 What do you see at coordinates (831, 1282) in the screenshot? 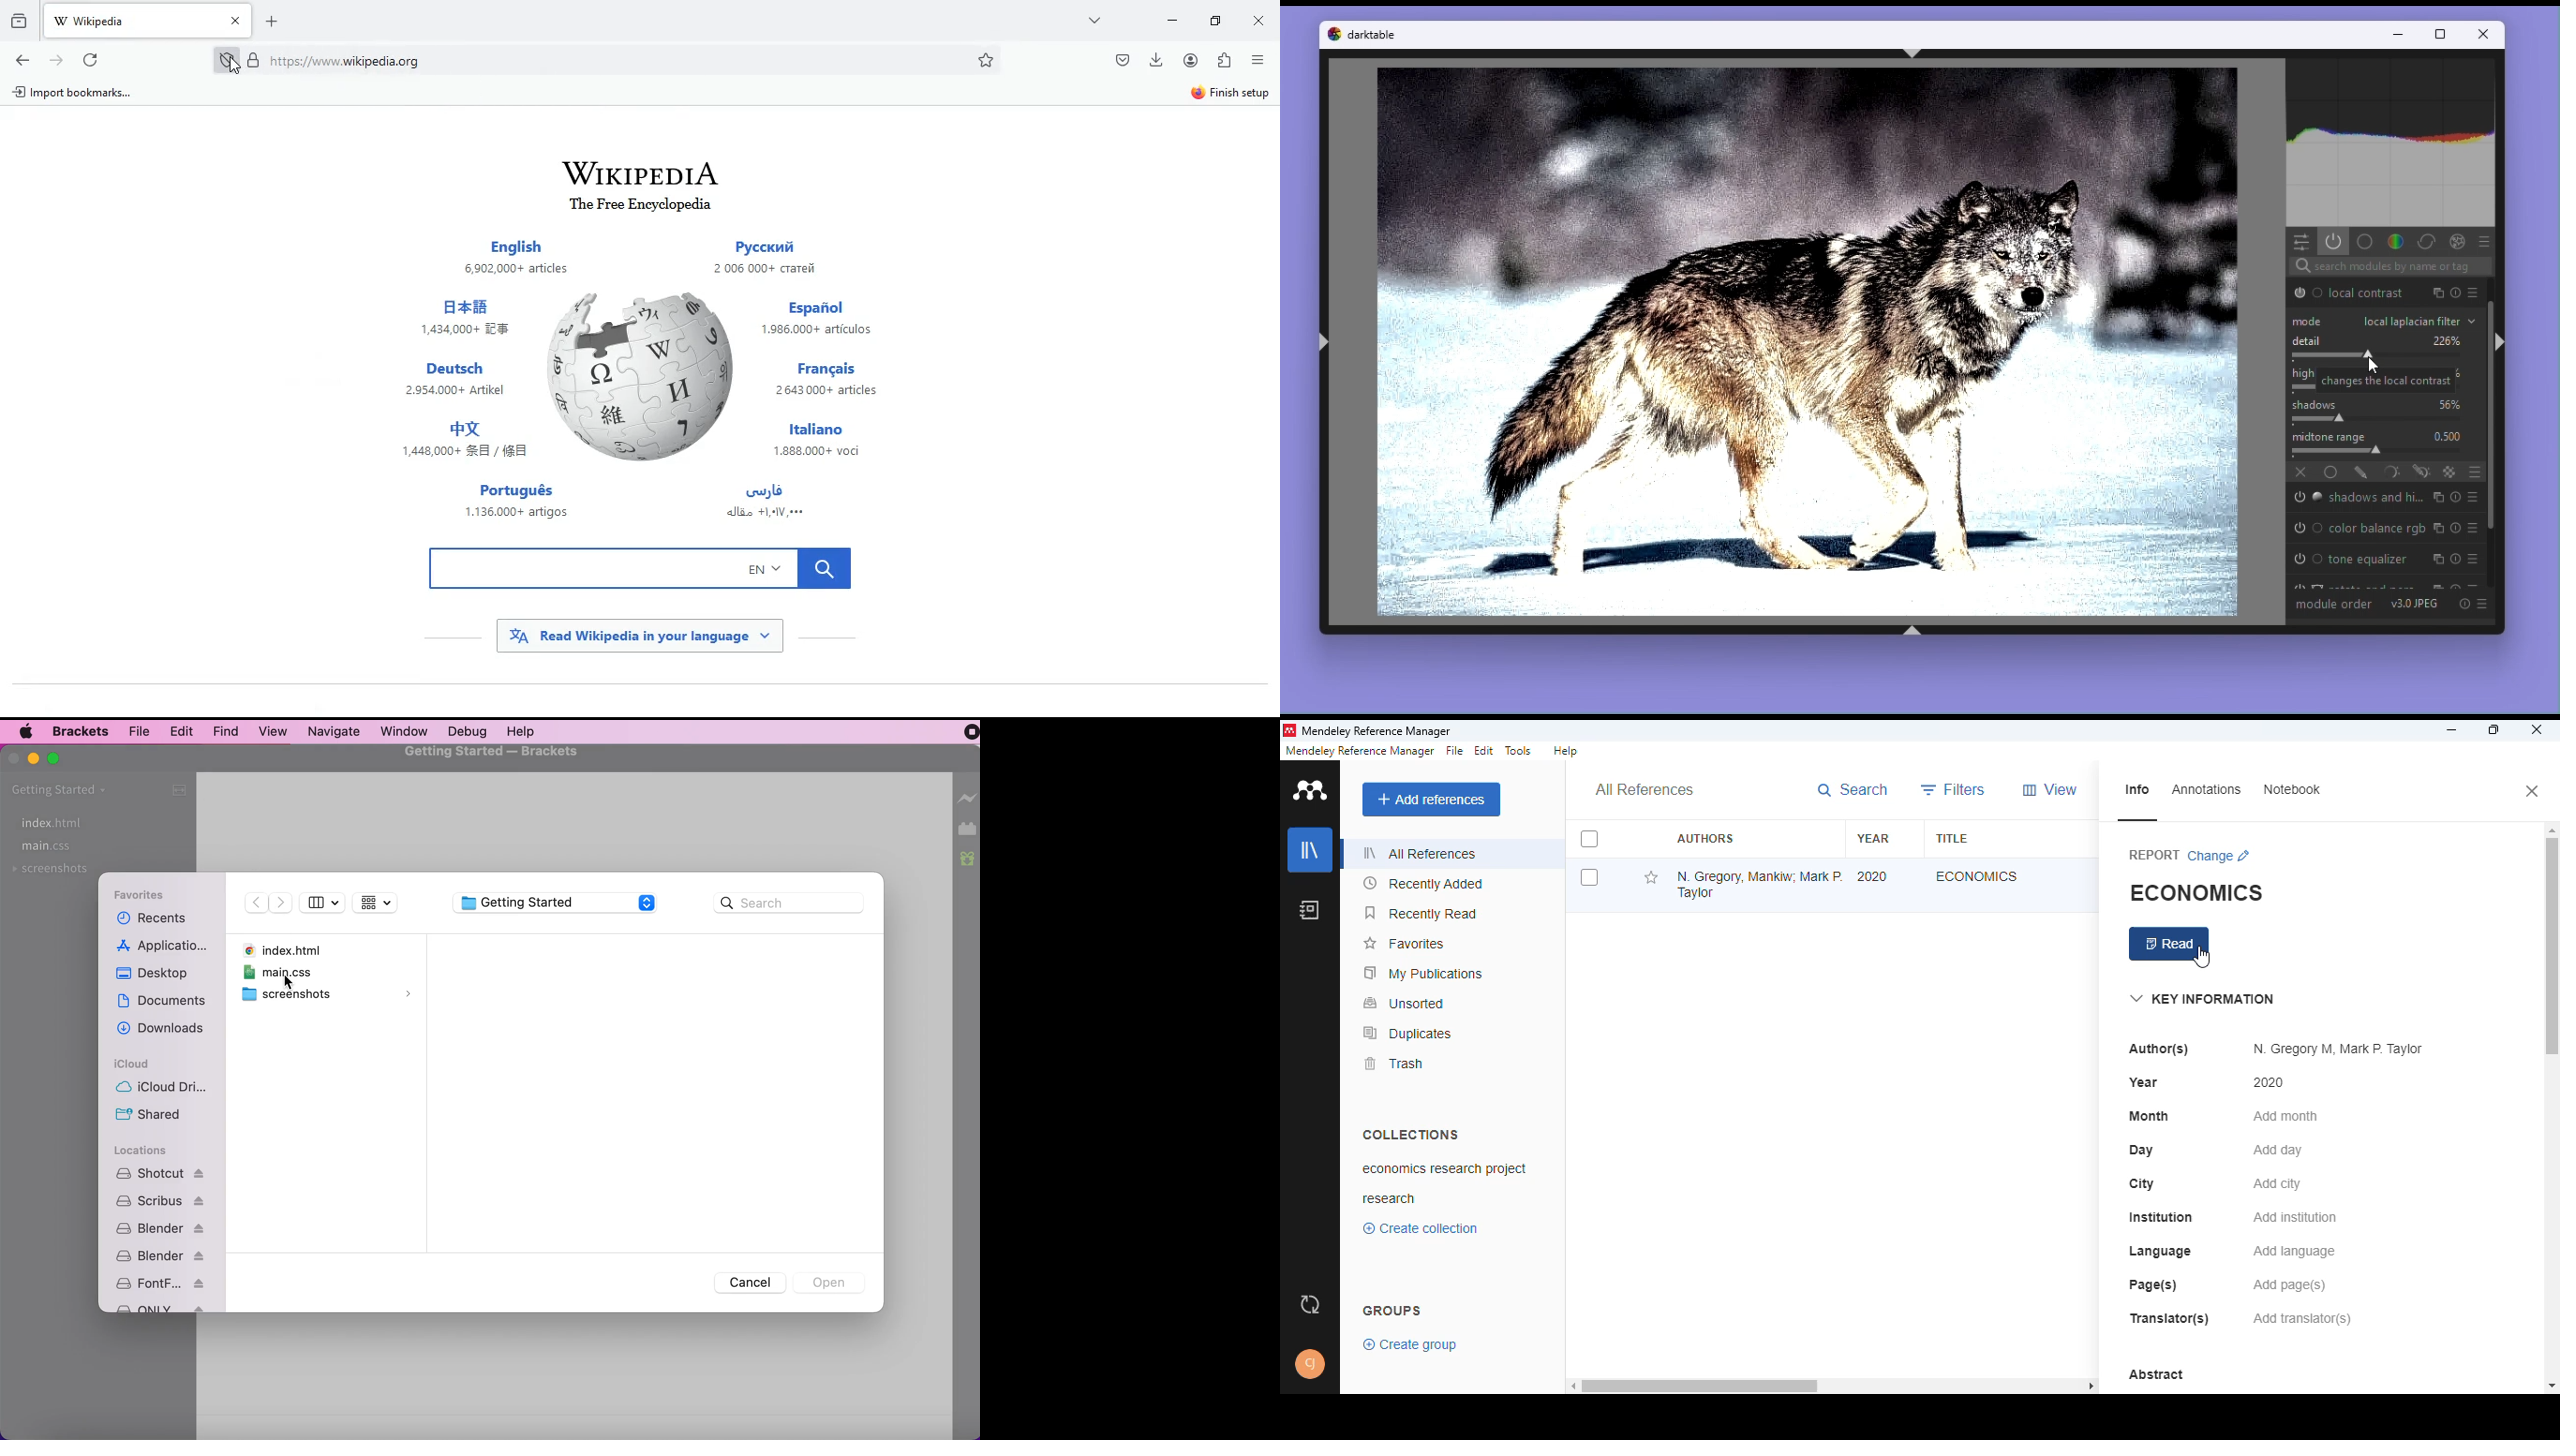
I see `open` at bounding box center [831, 1282].